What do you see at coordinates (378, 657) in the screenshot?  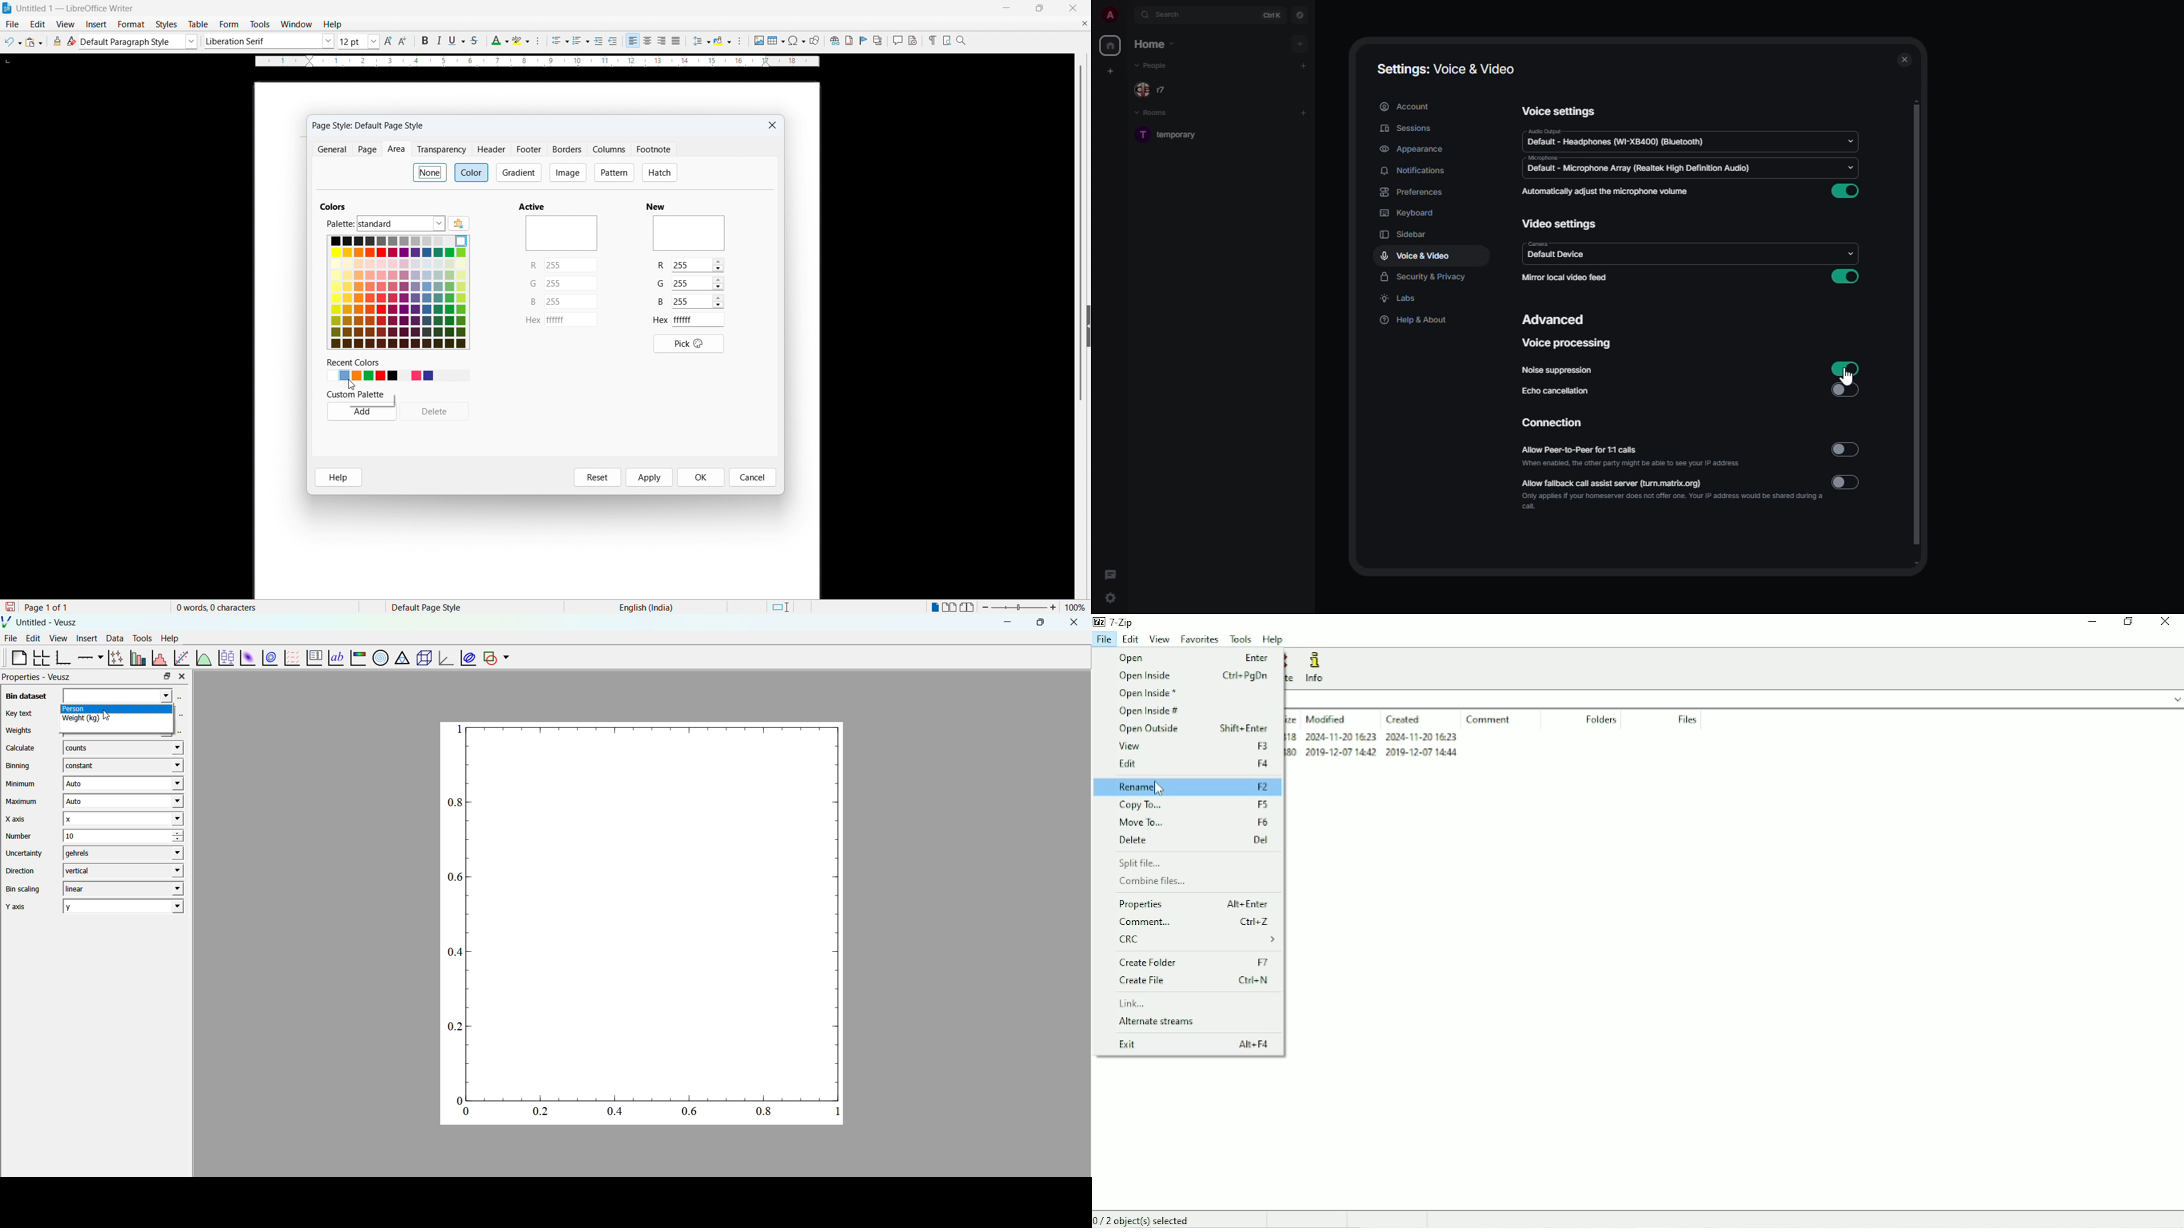 I see `polar graph` at bounding box center [378, 657].